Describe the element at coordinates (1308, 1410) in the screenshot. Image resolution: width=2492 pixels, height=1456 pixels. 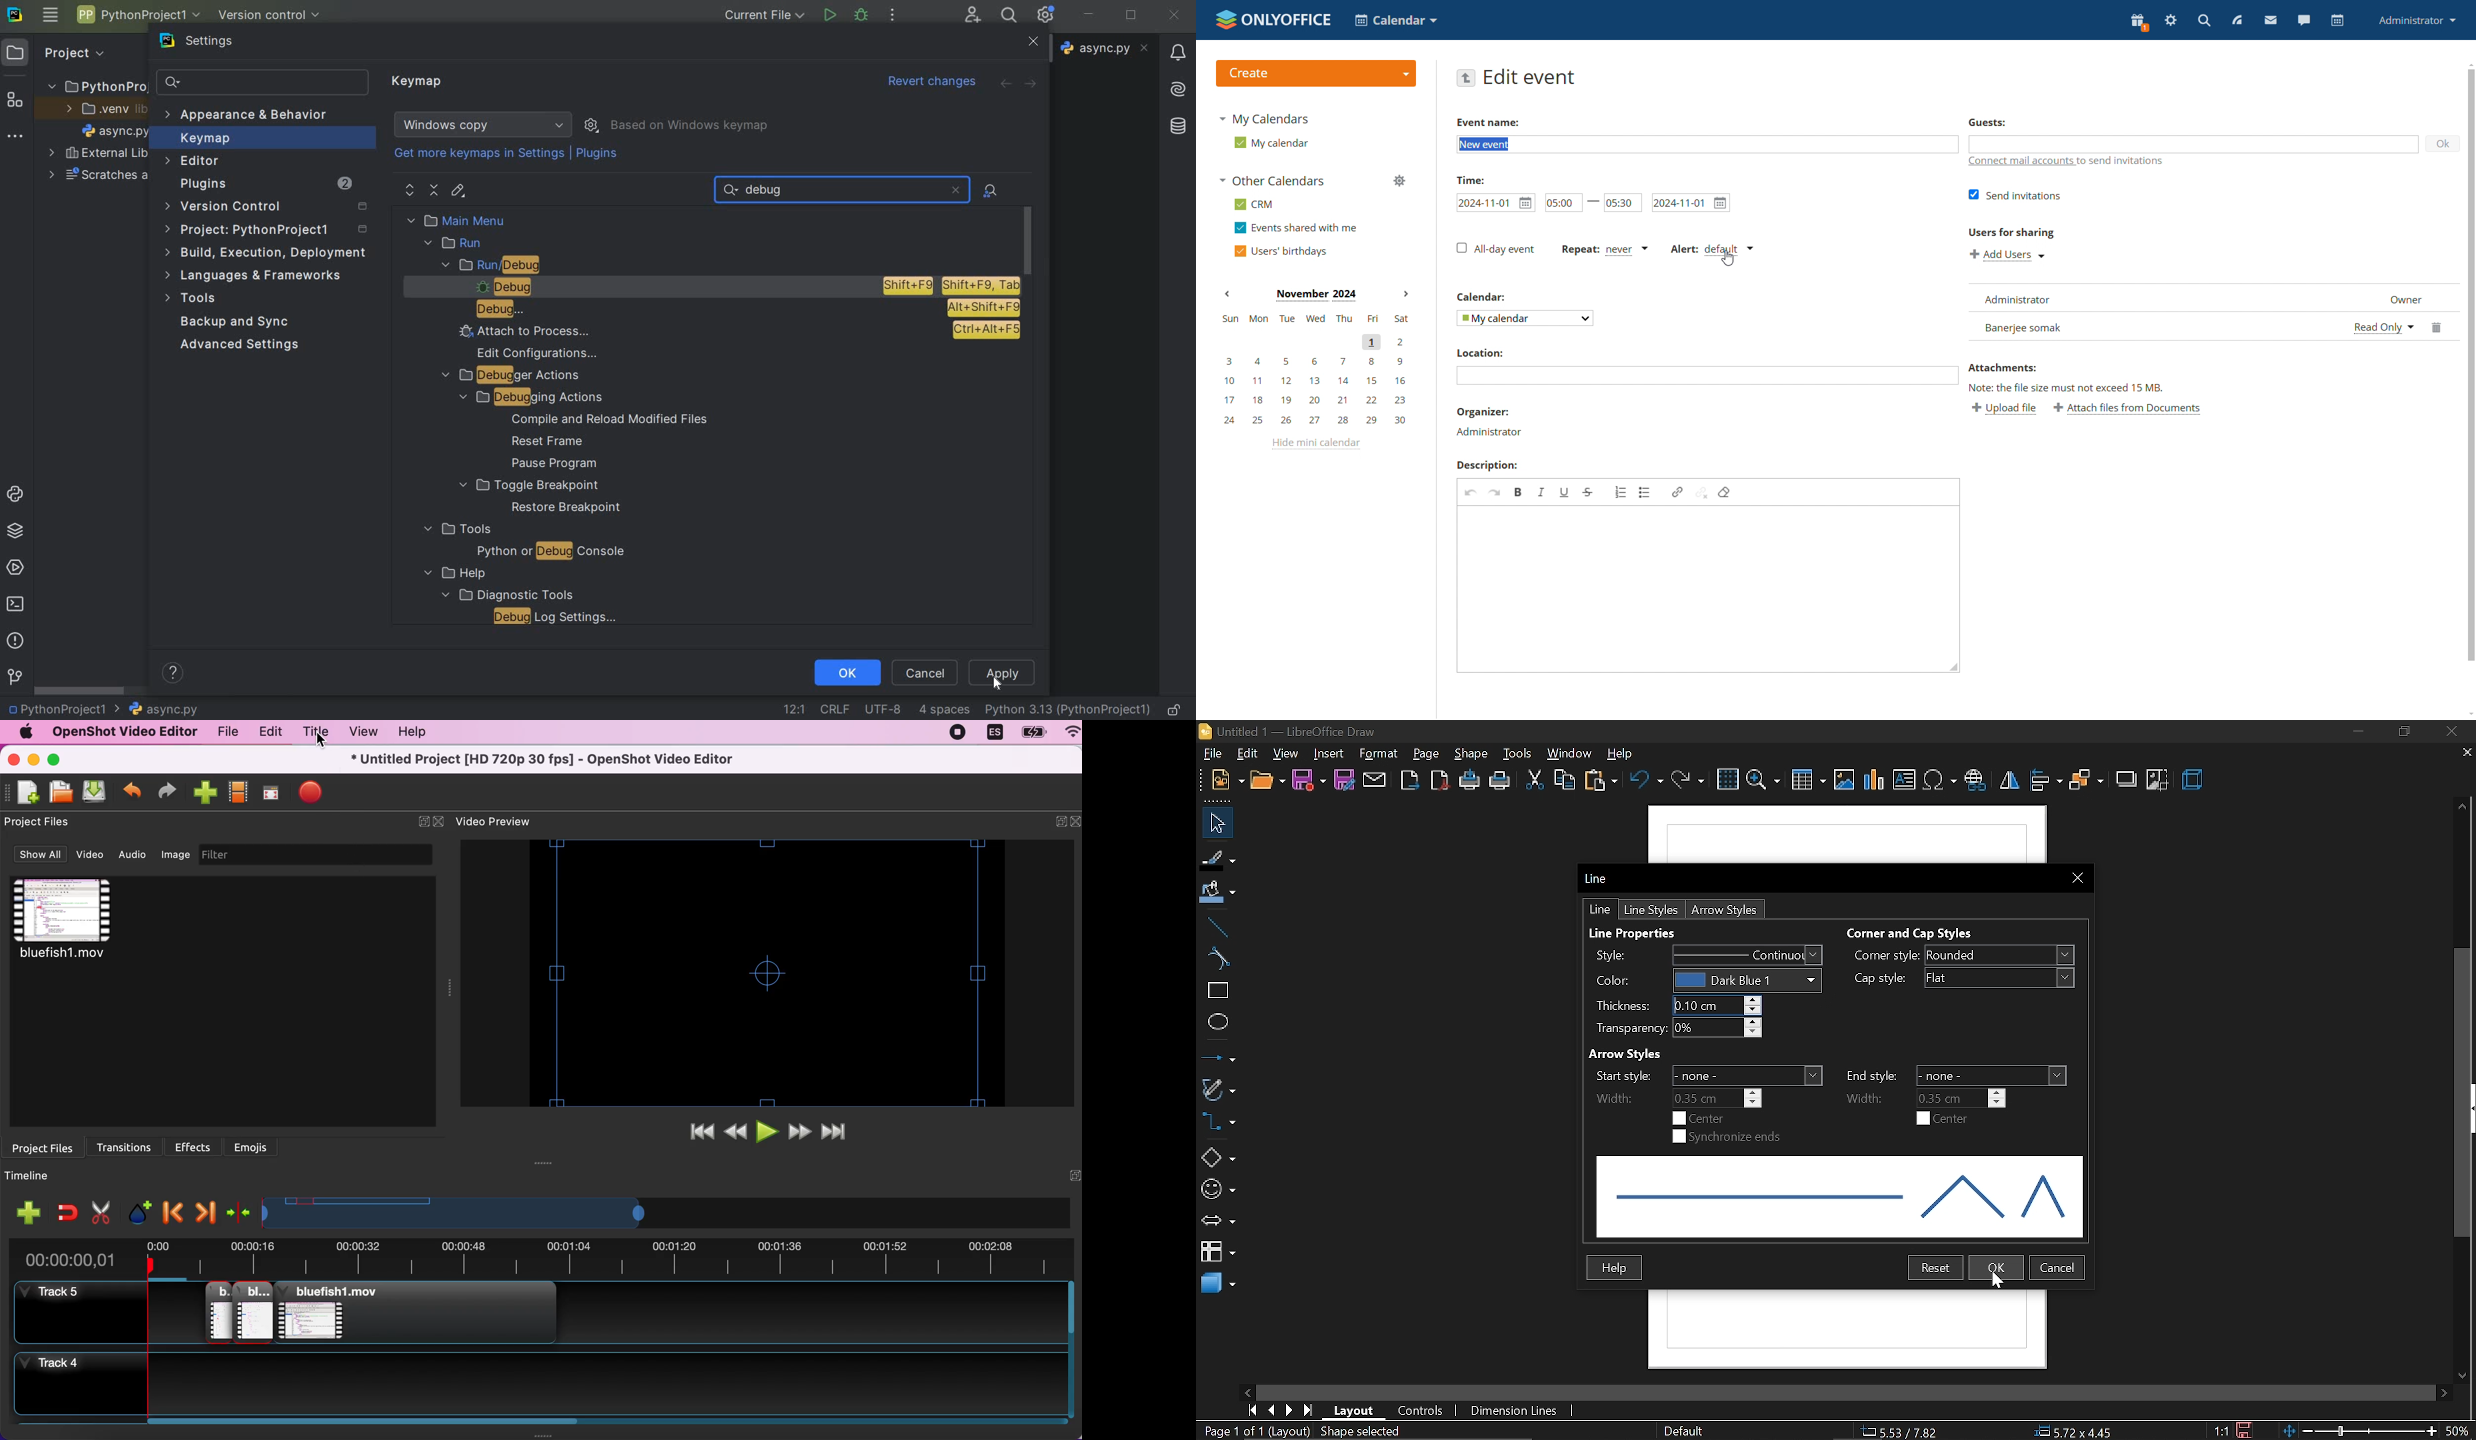
I see `go to last page` at that location.